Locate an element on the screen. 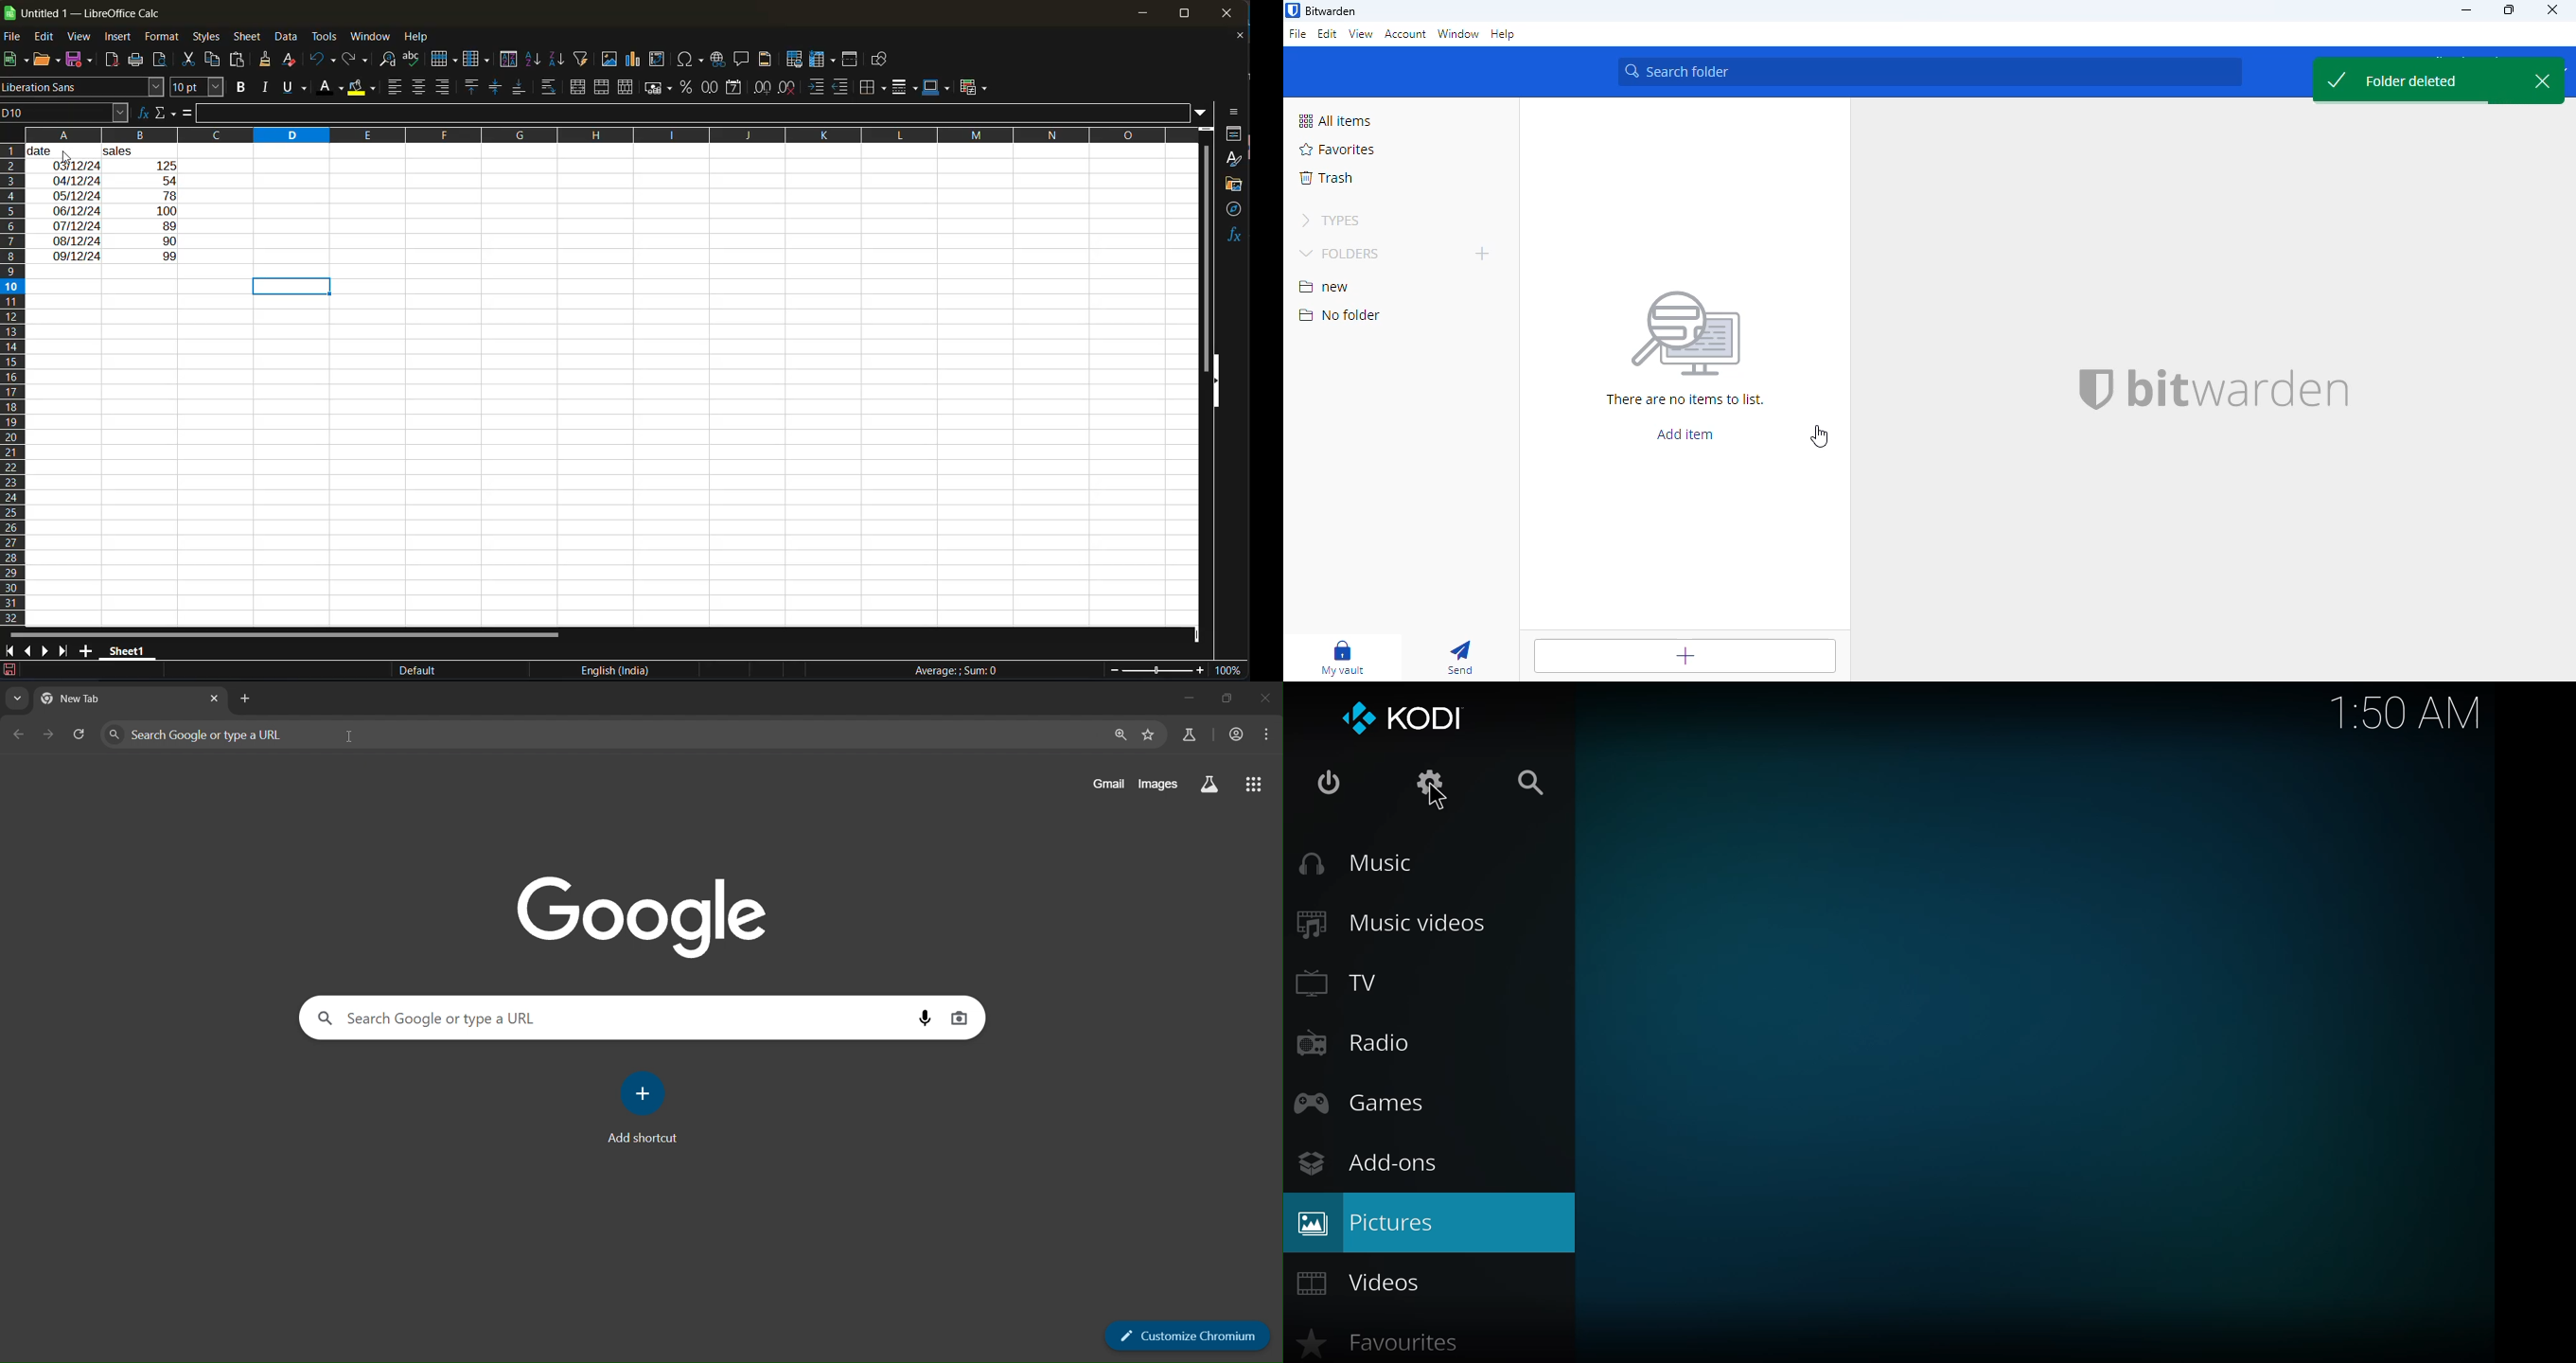 This screenshot has height=1372, width=2576. input line is located at coordinates (691, 111).